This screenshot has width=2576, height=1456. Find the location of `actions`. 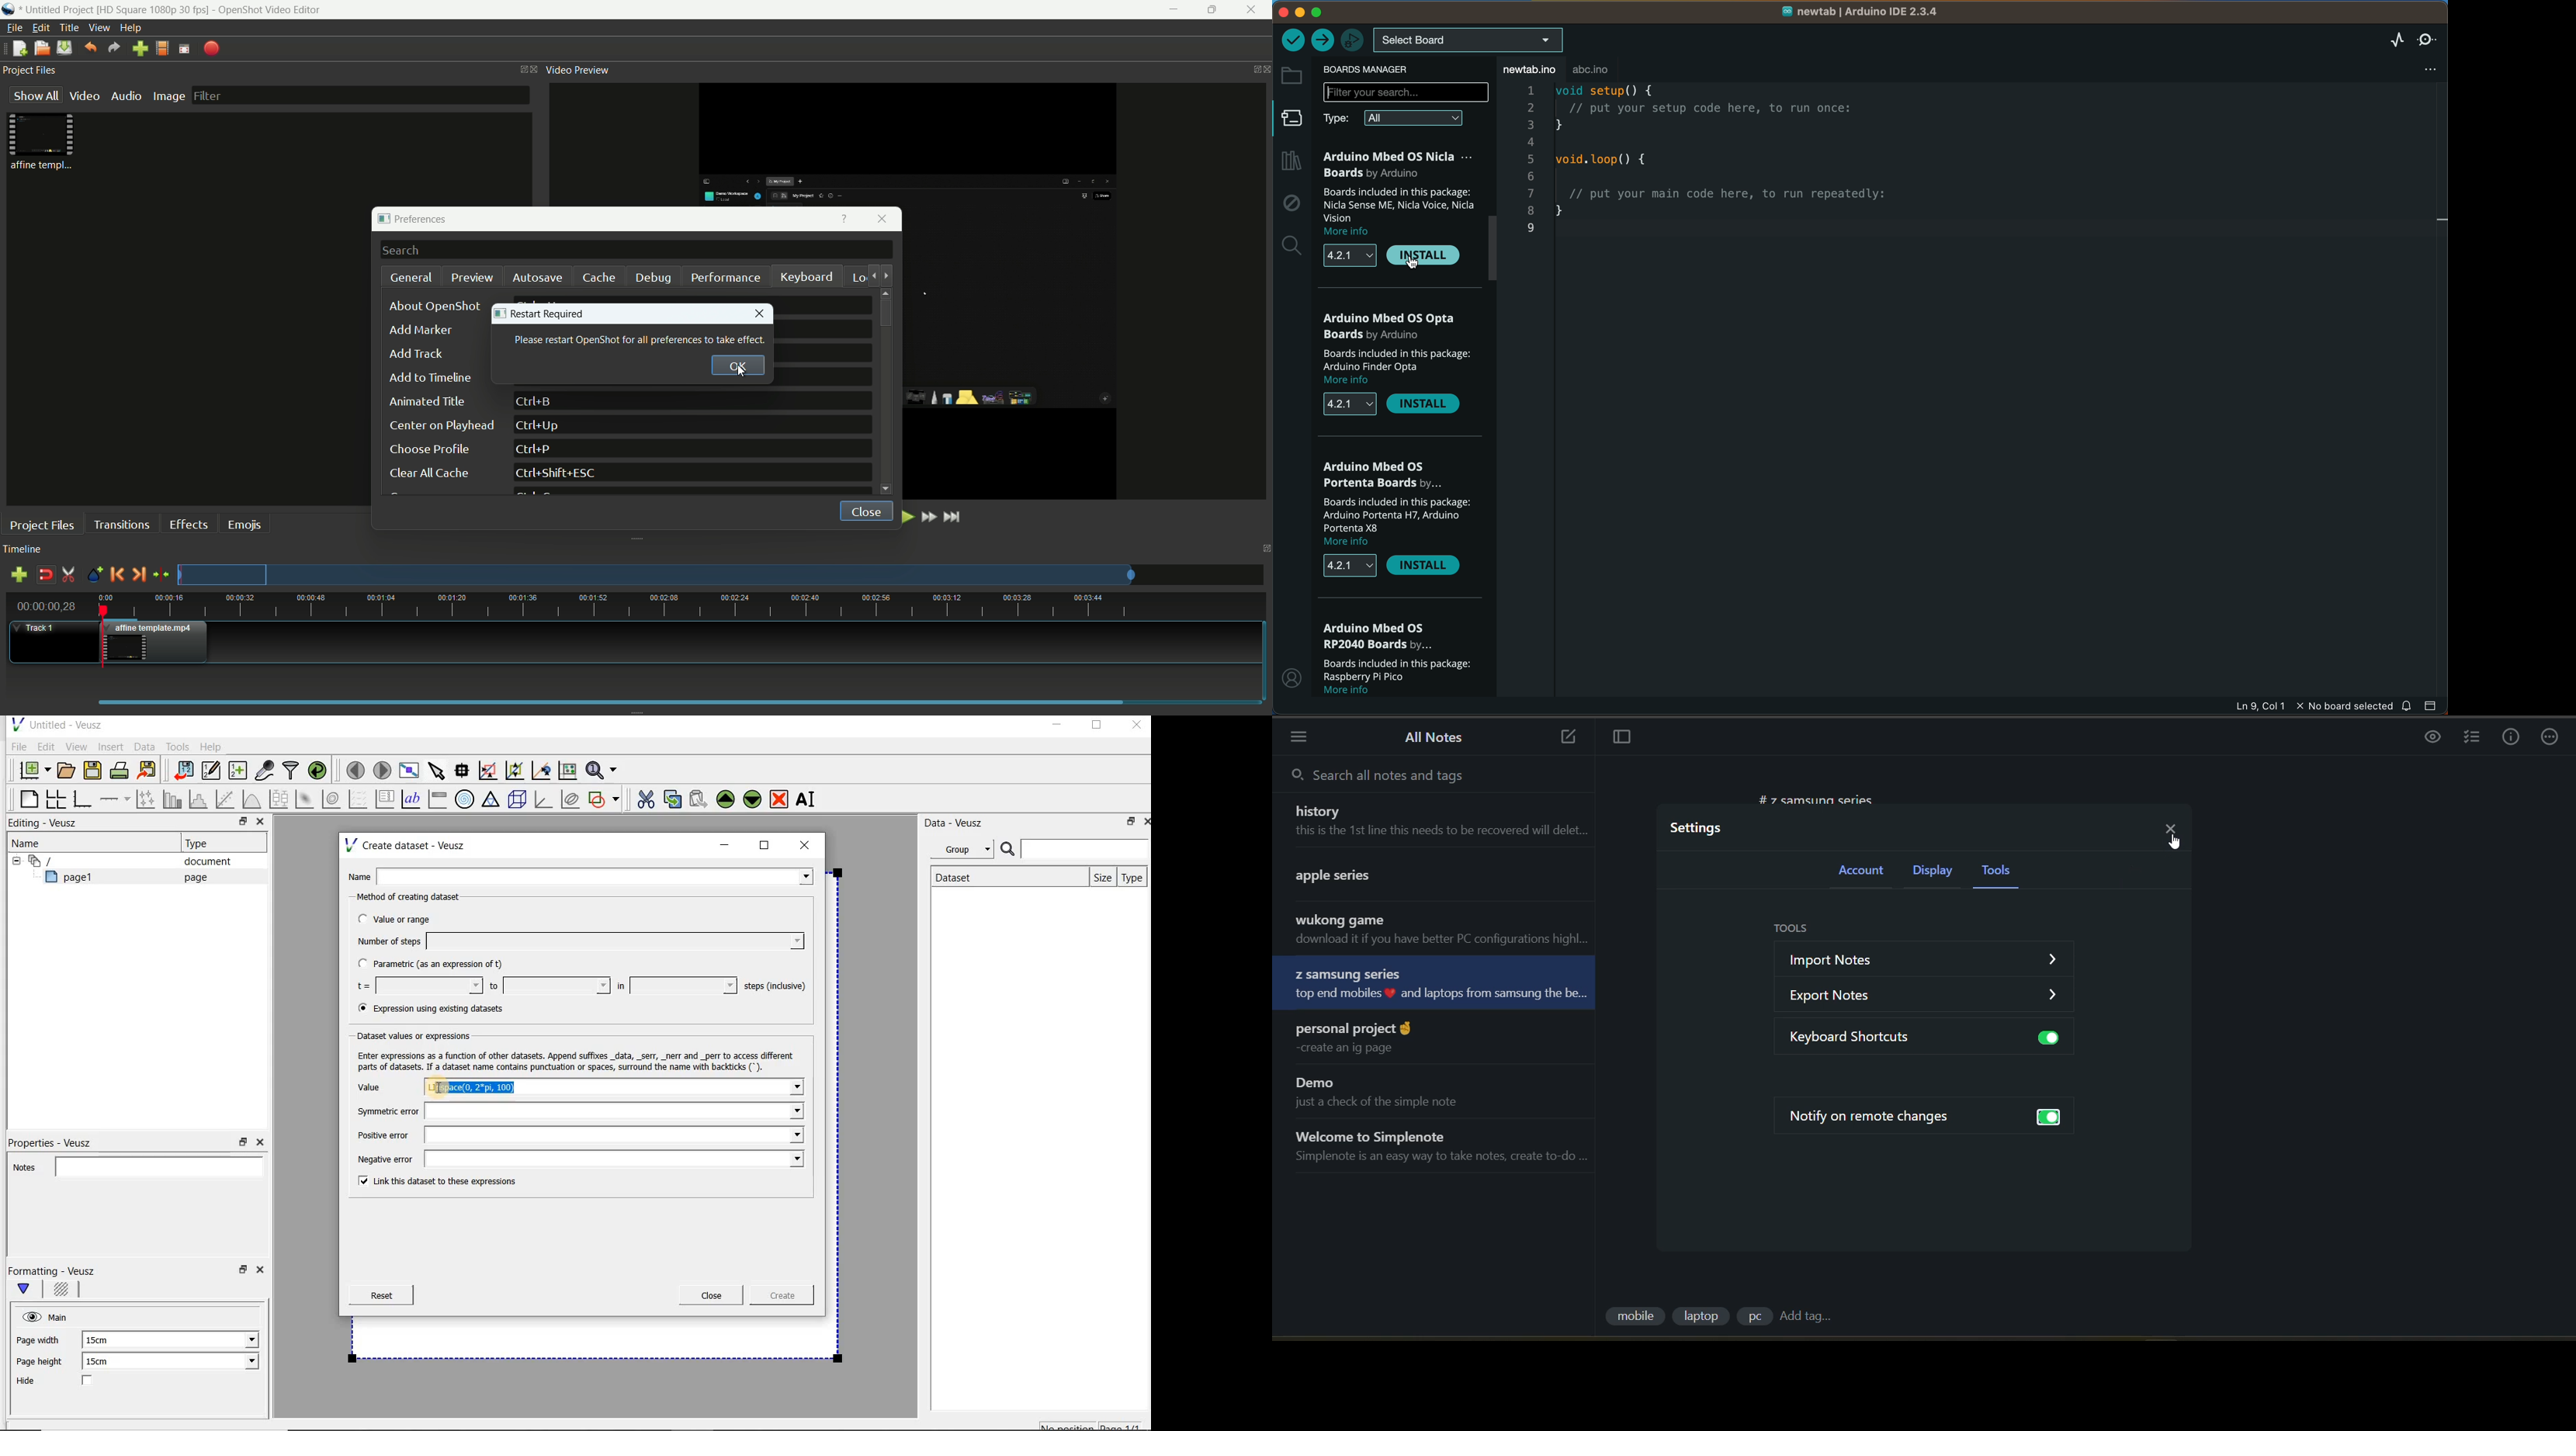

actions is located at coordinates (2550, 738).